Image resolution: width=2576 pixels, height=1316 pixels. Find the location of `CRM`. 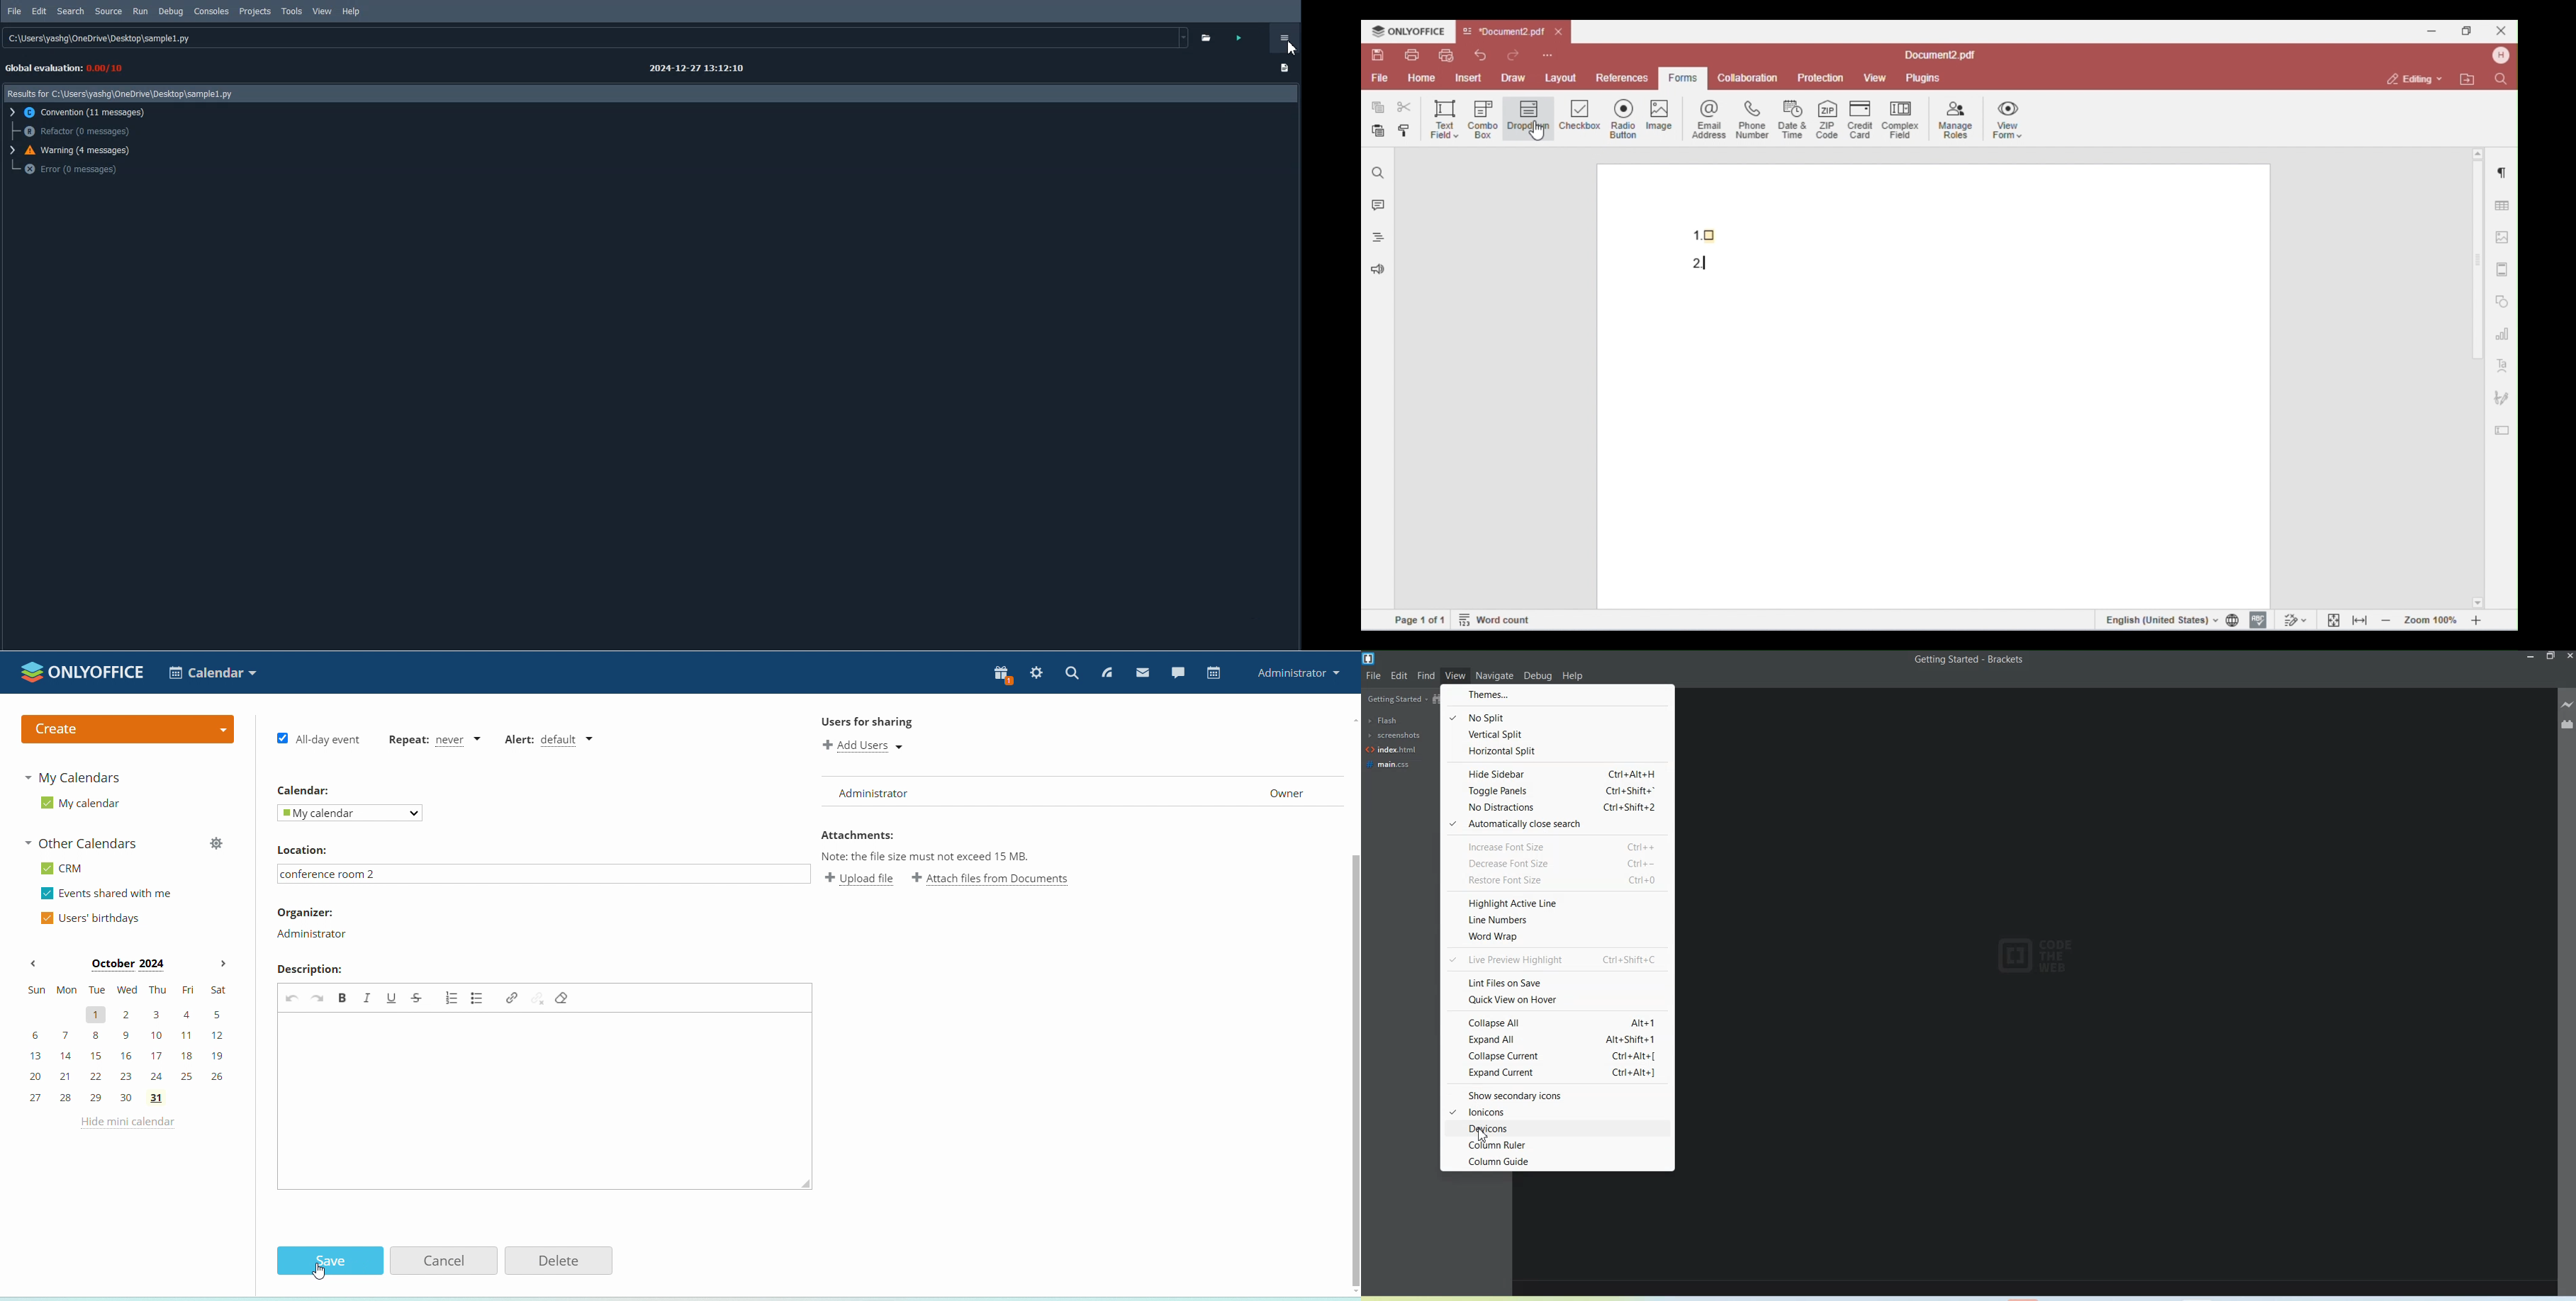

CRM is located at coordinates (64, 869).